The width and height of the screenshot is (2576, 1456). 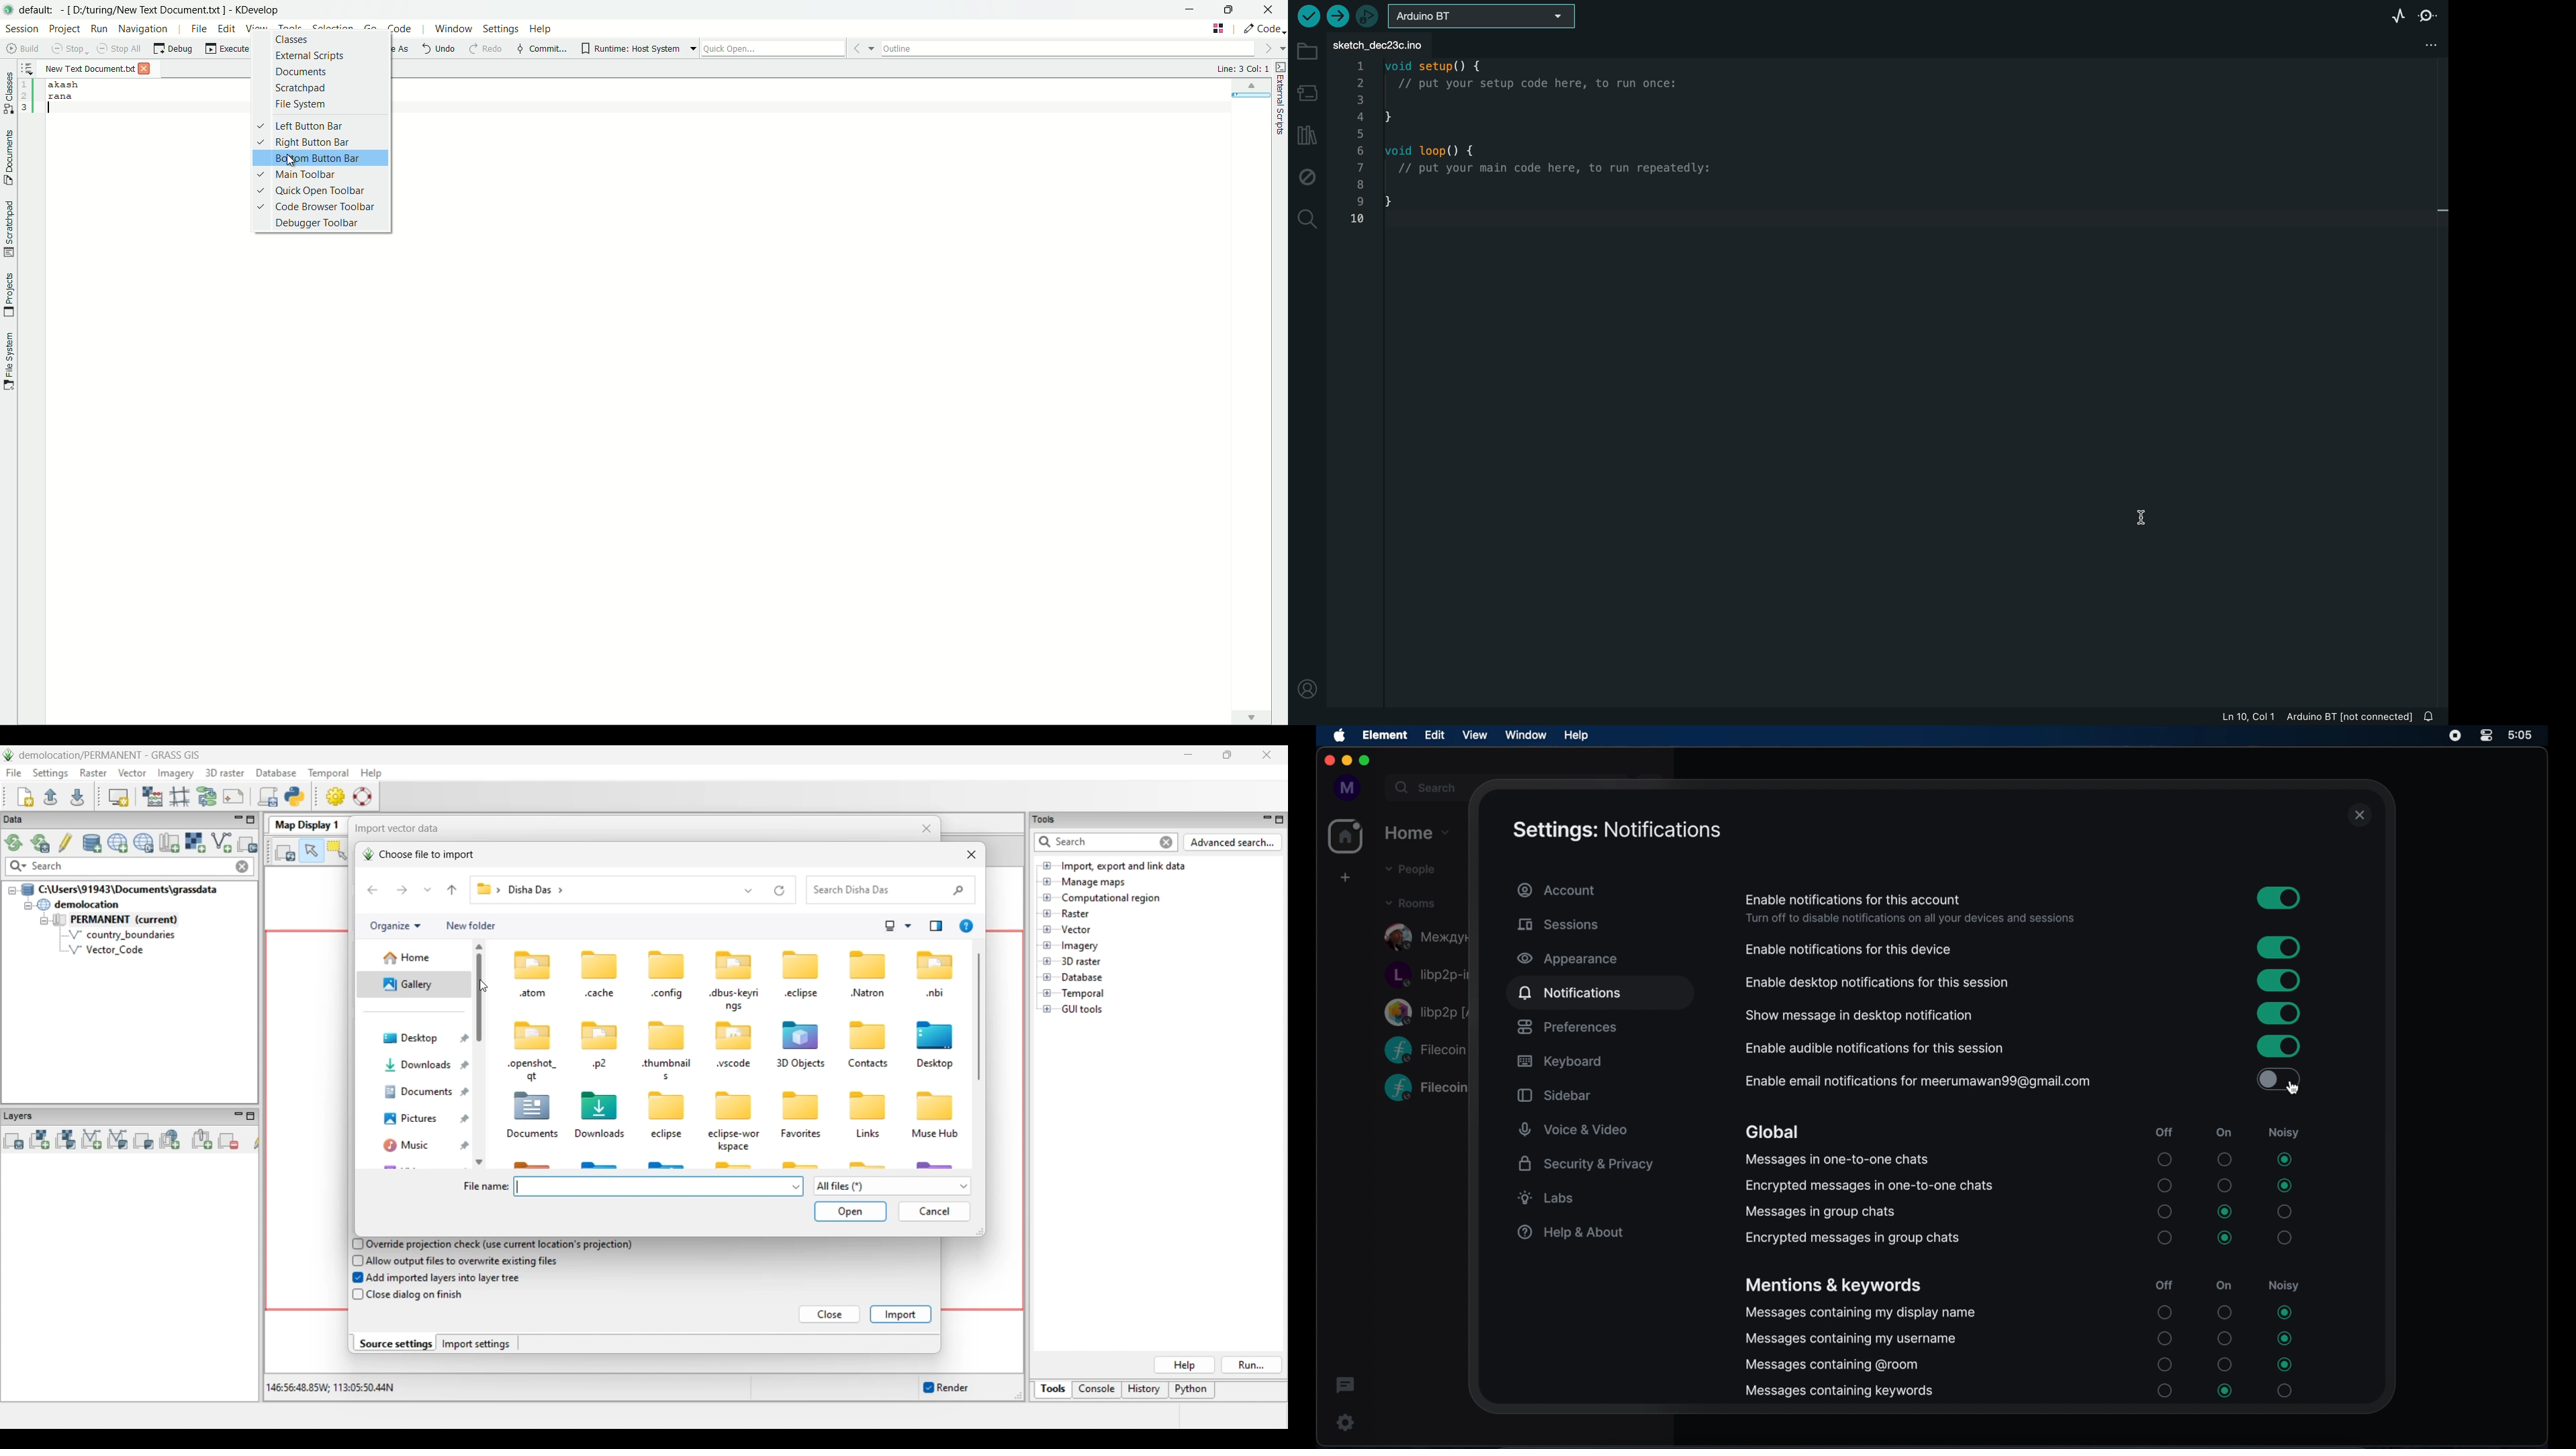 I want to click on messages containing my display name, so click(x=1860, y=1314).